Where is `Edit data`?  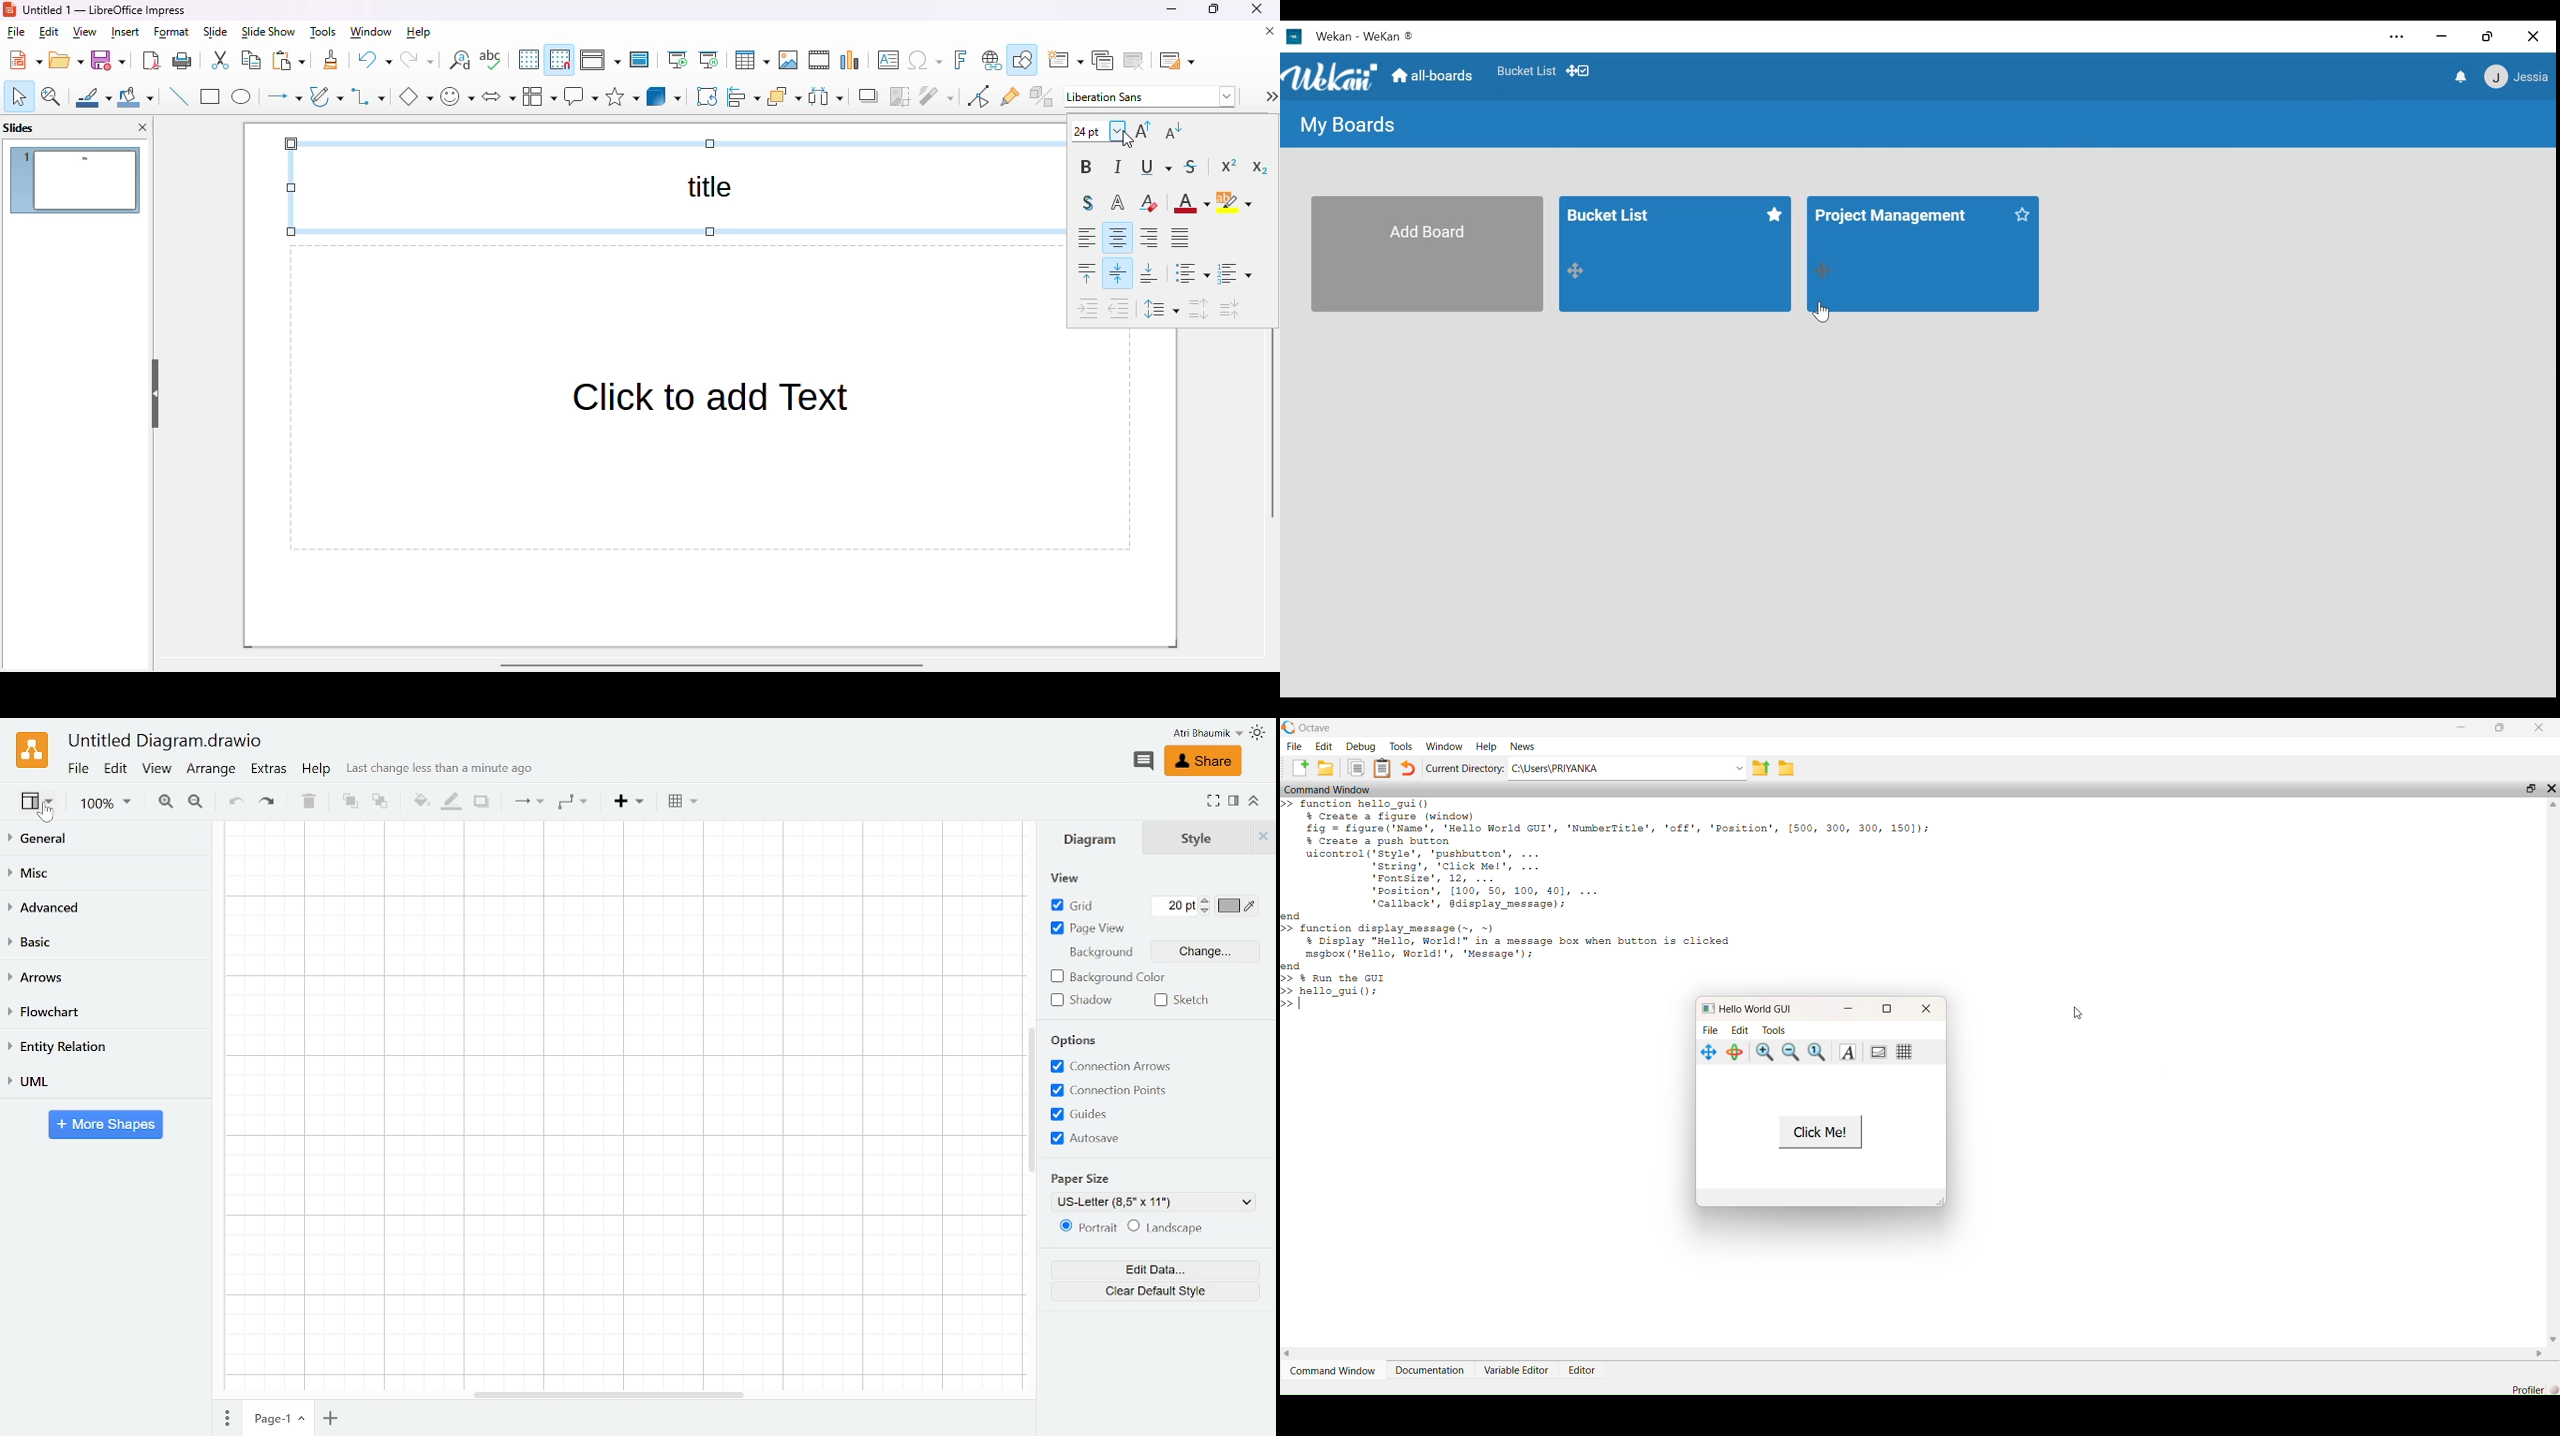 Edit data is located at coordinates (1153, 1269).